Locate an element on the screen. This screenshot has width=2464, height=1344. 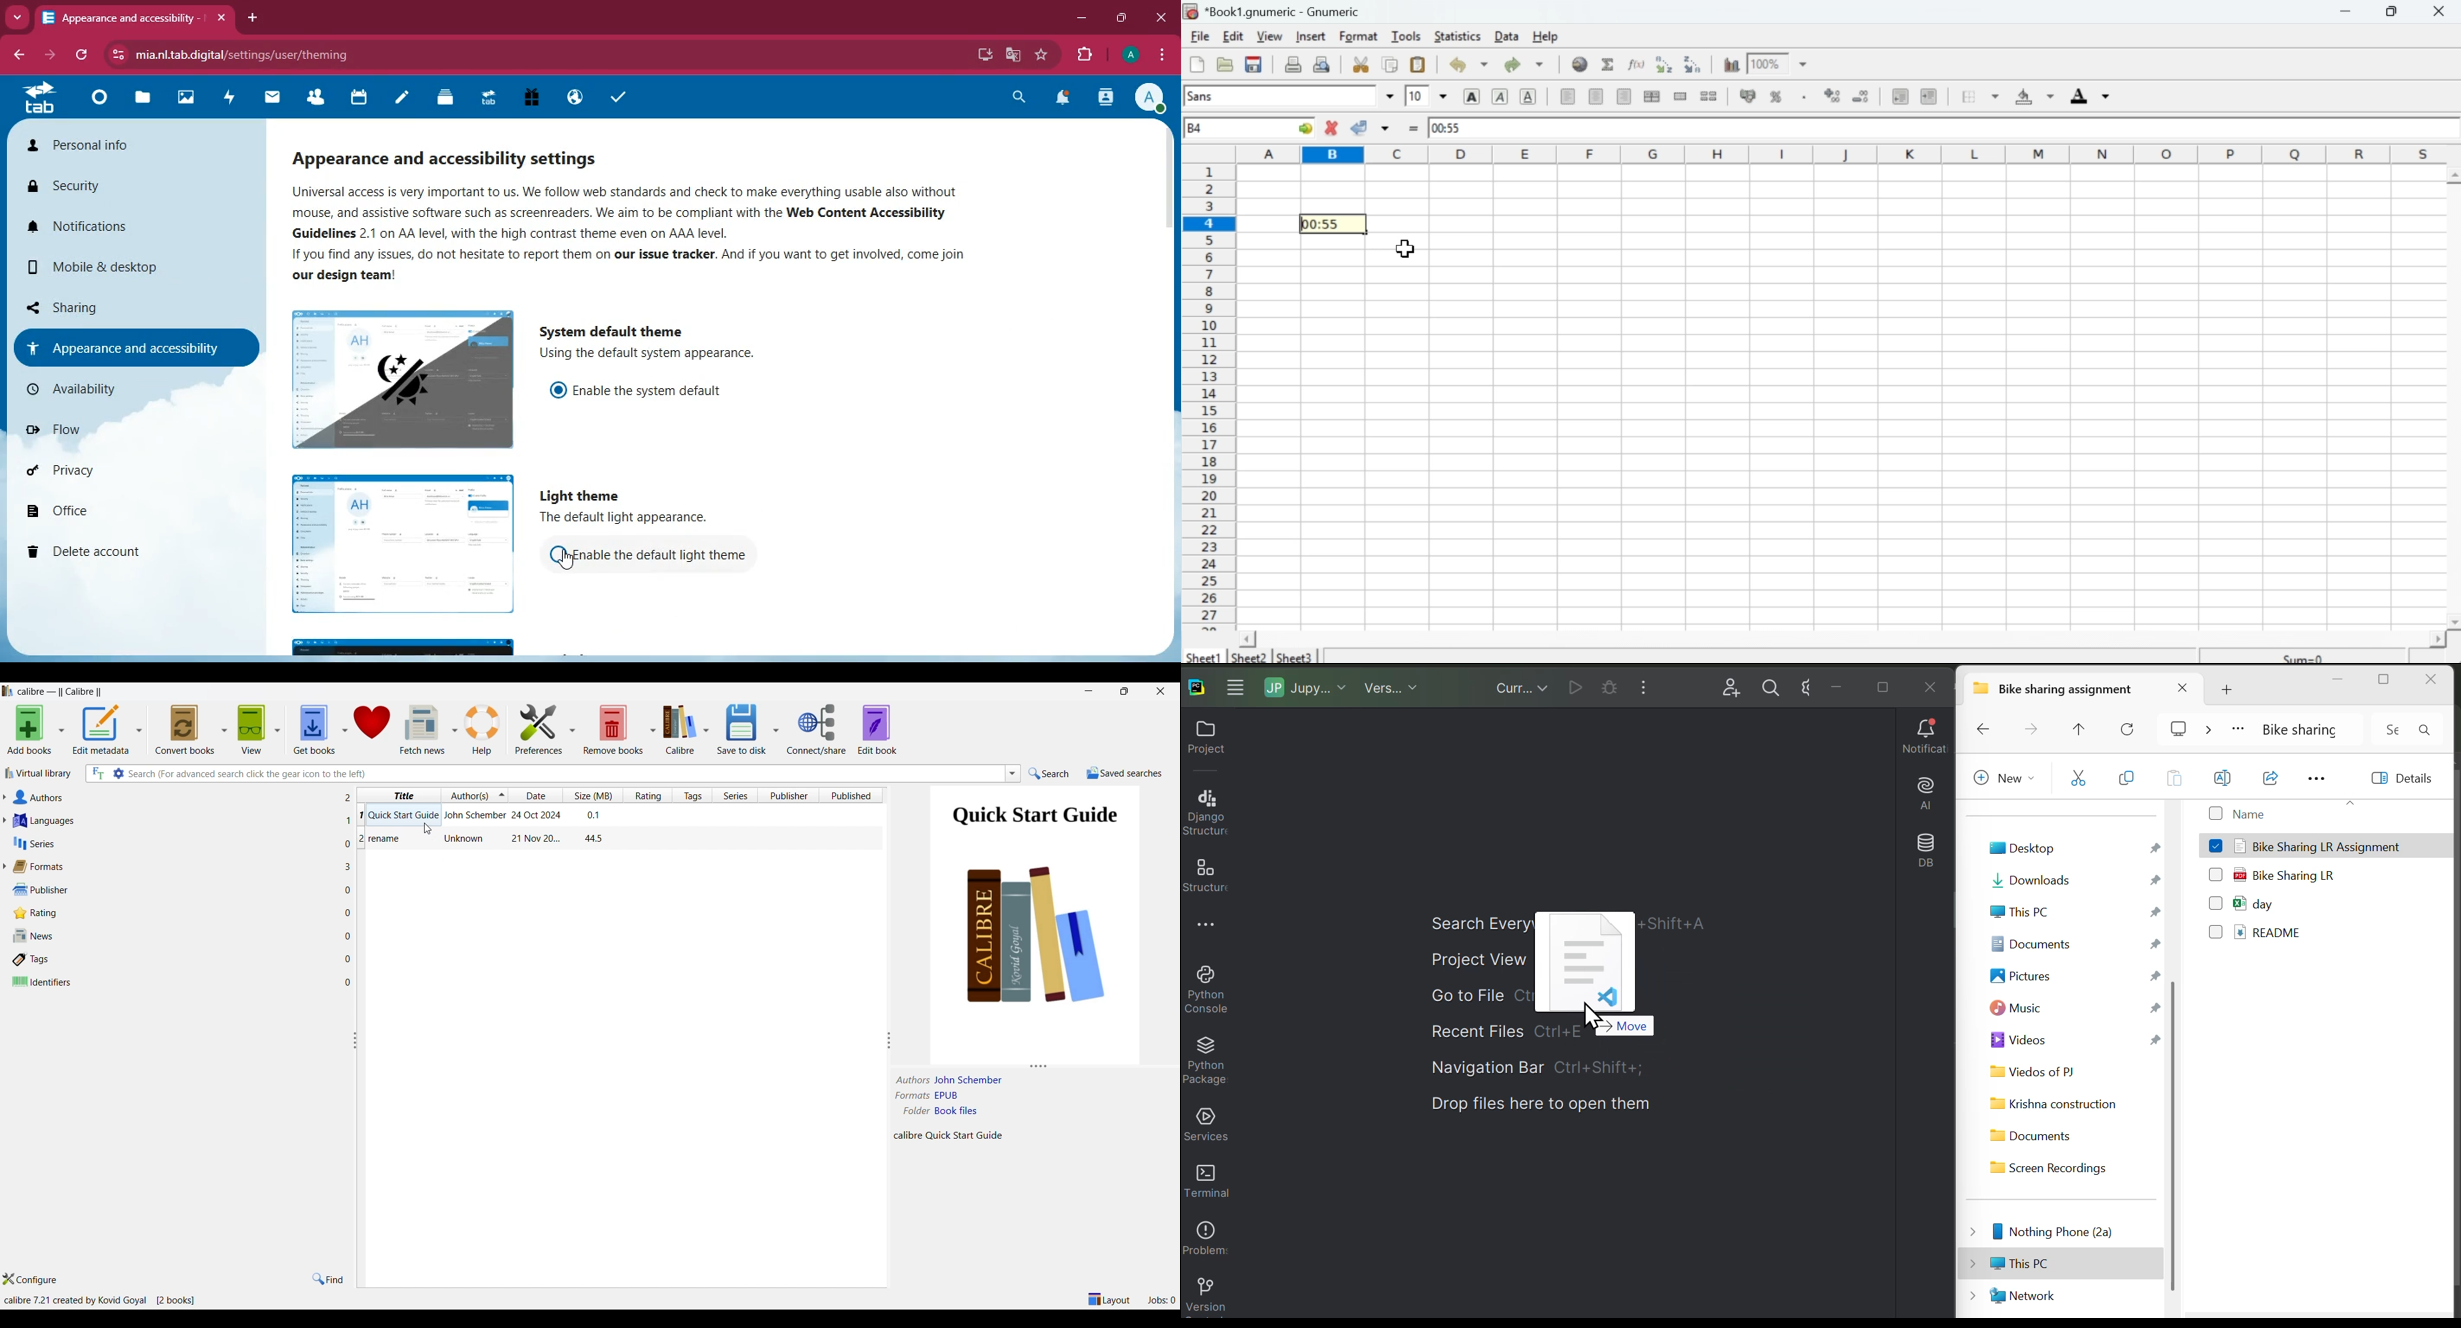
View is located at coordinates (1271, 35).